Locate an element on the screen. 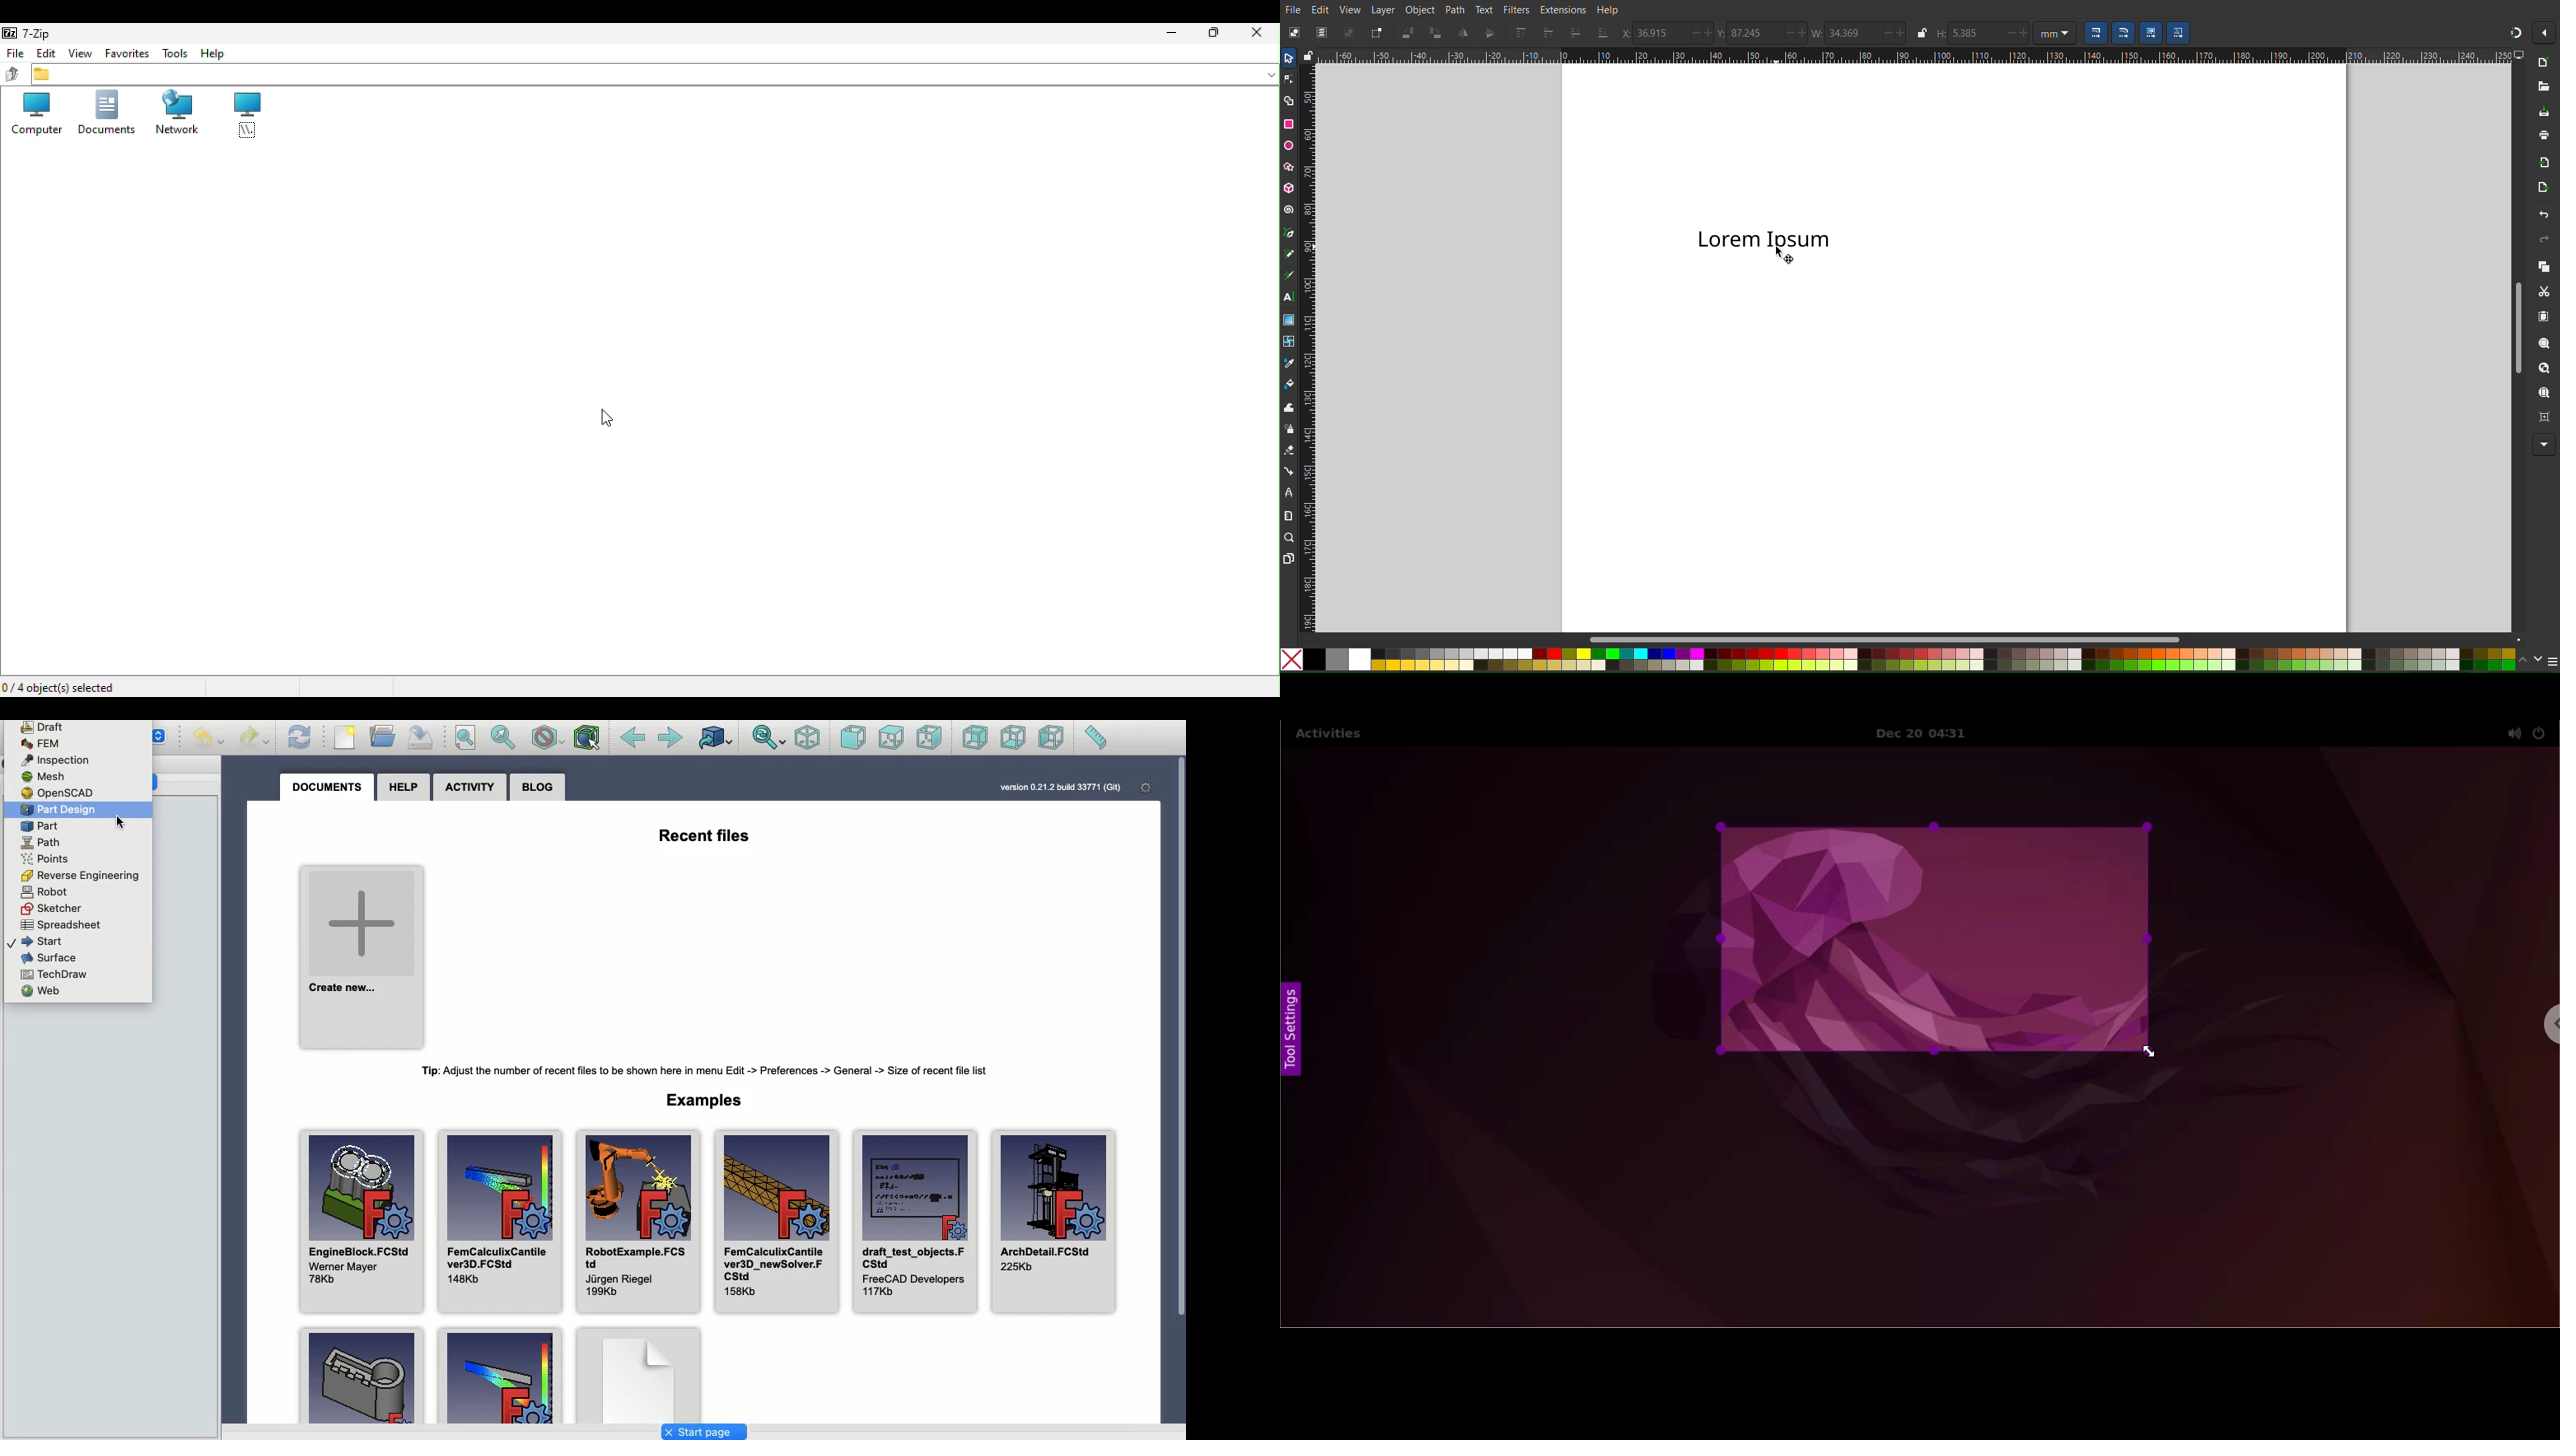 This screenshot has width=2576, height=1456. Path is located at coordinates (40, 842).